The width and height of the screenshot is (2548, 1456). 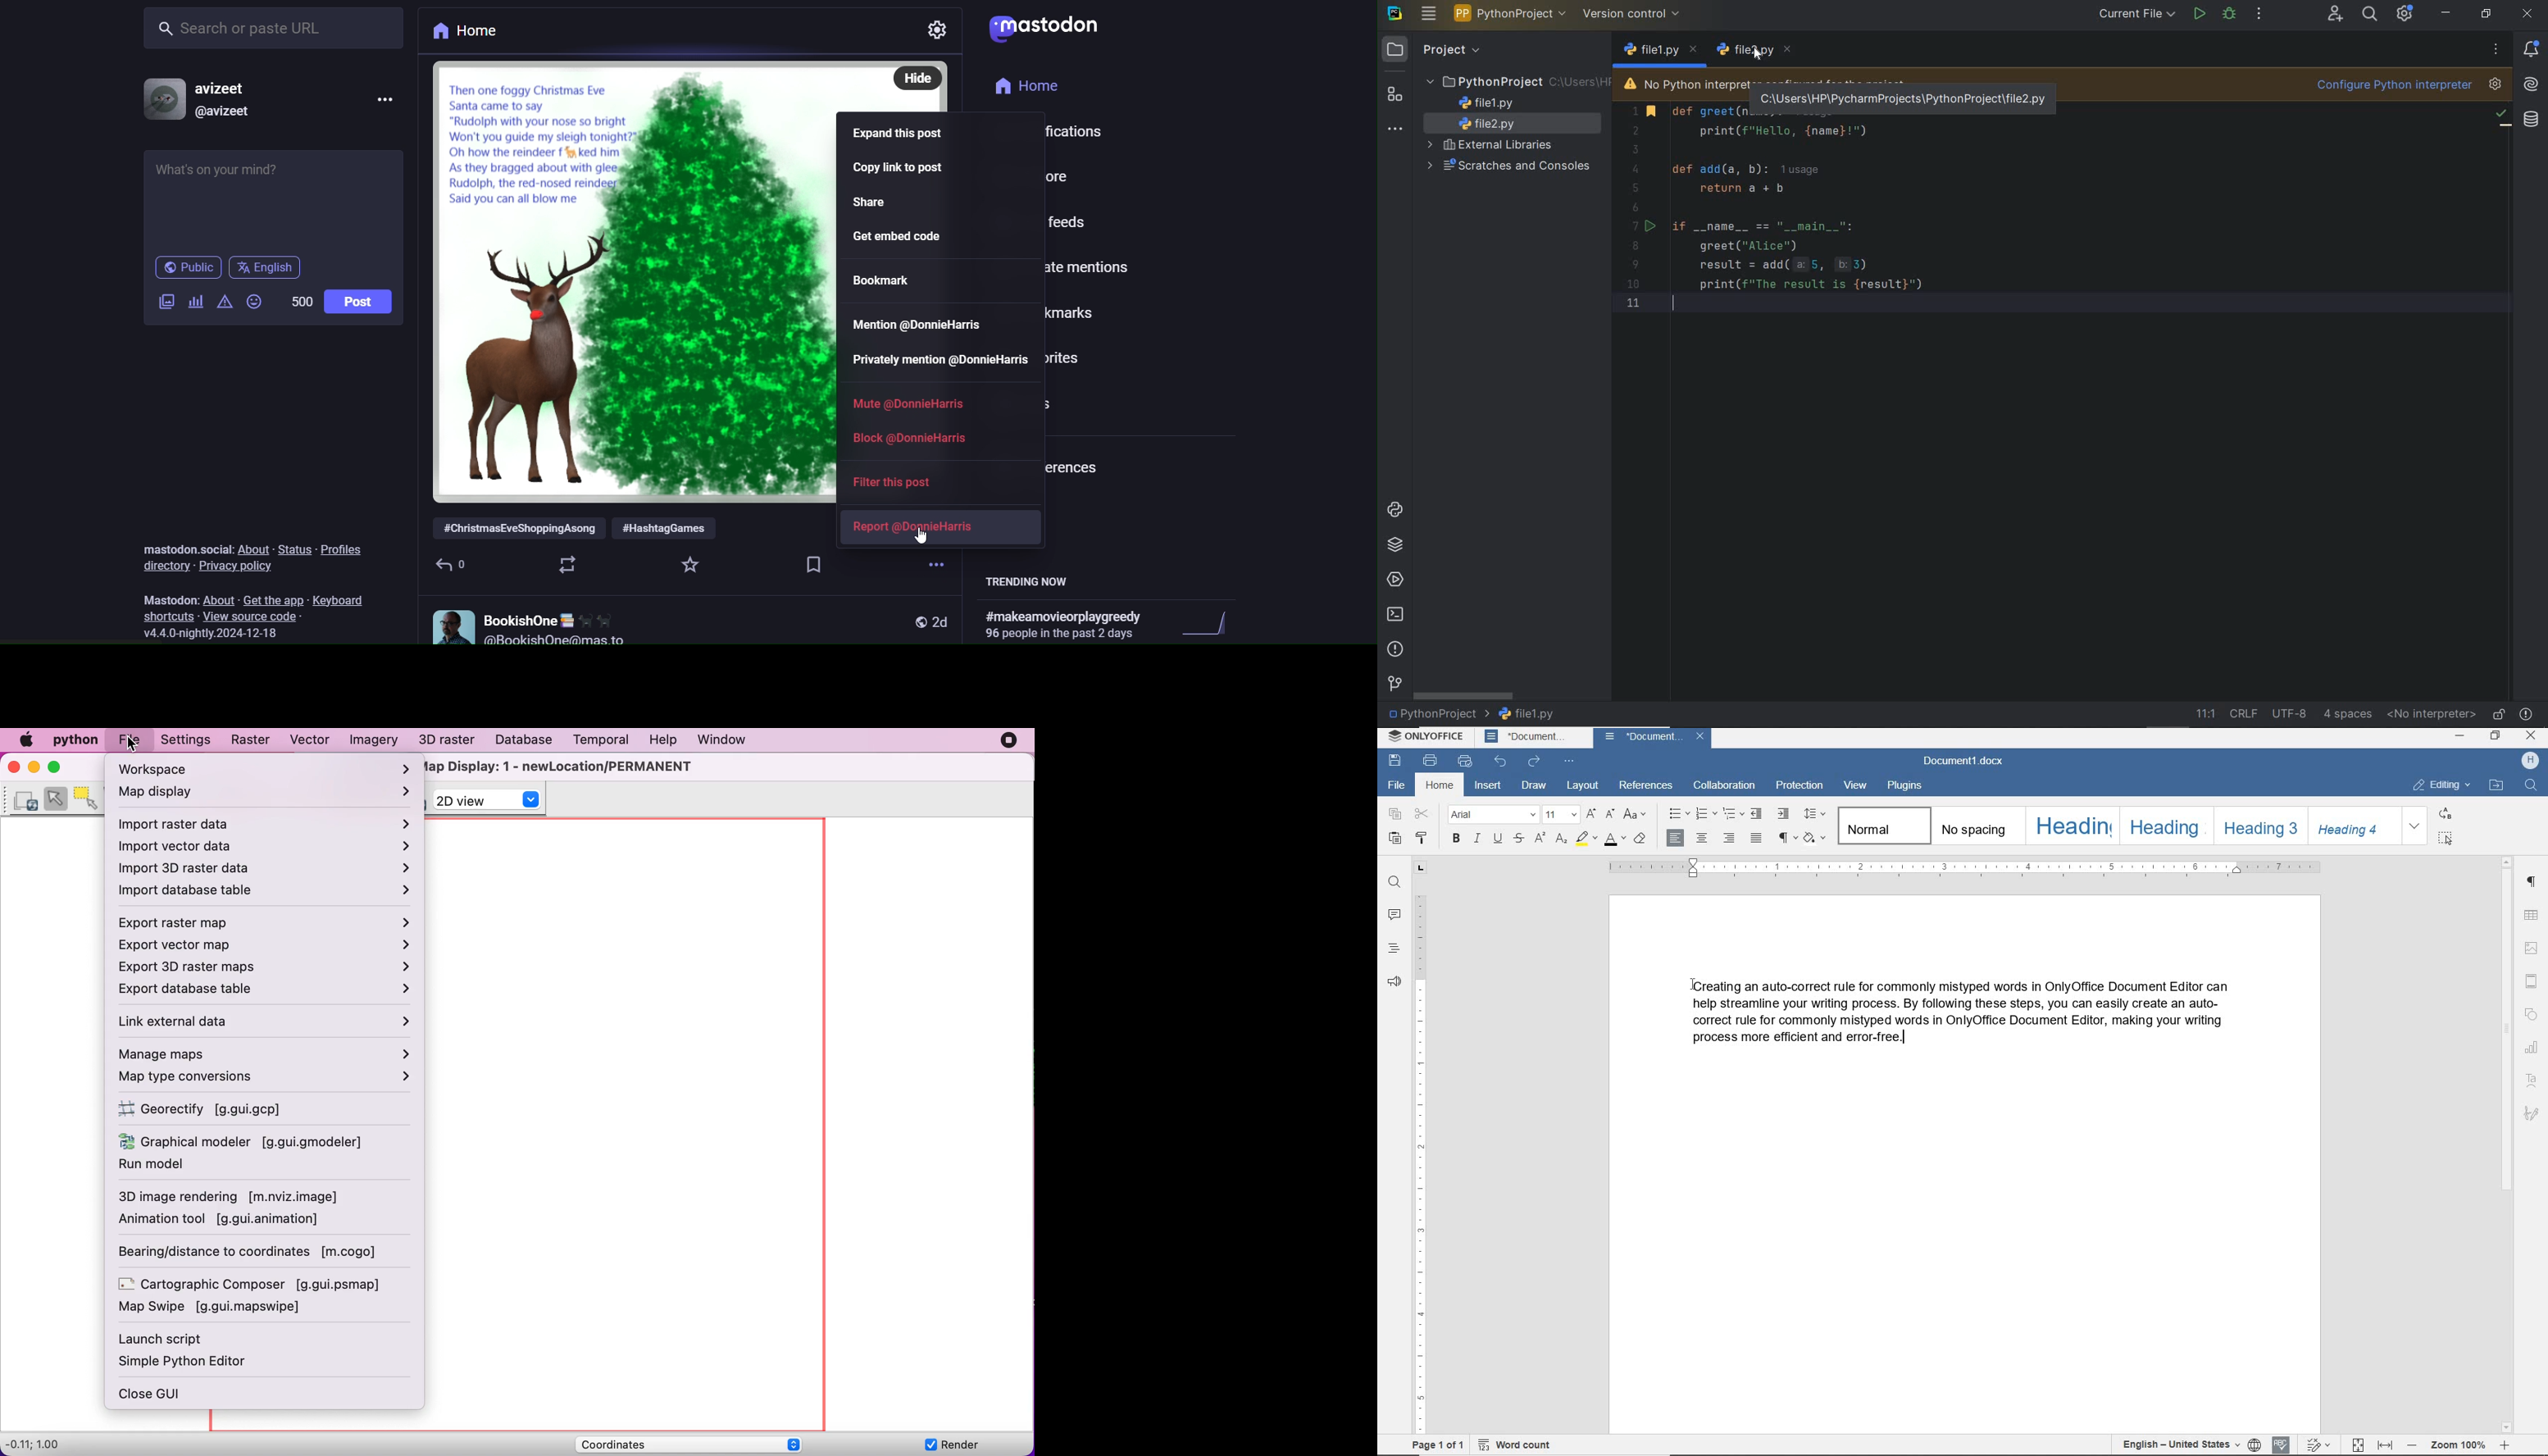 What do you see at coordinates (1035, 583) in the screenshot?
I see `trending now` at bounding box center [1035, 583].